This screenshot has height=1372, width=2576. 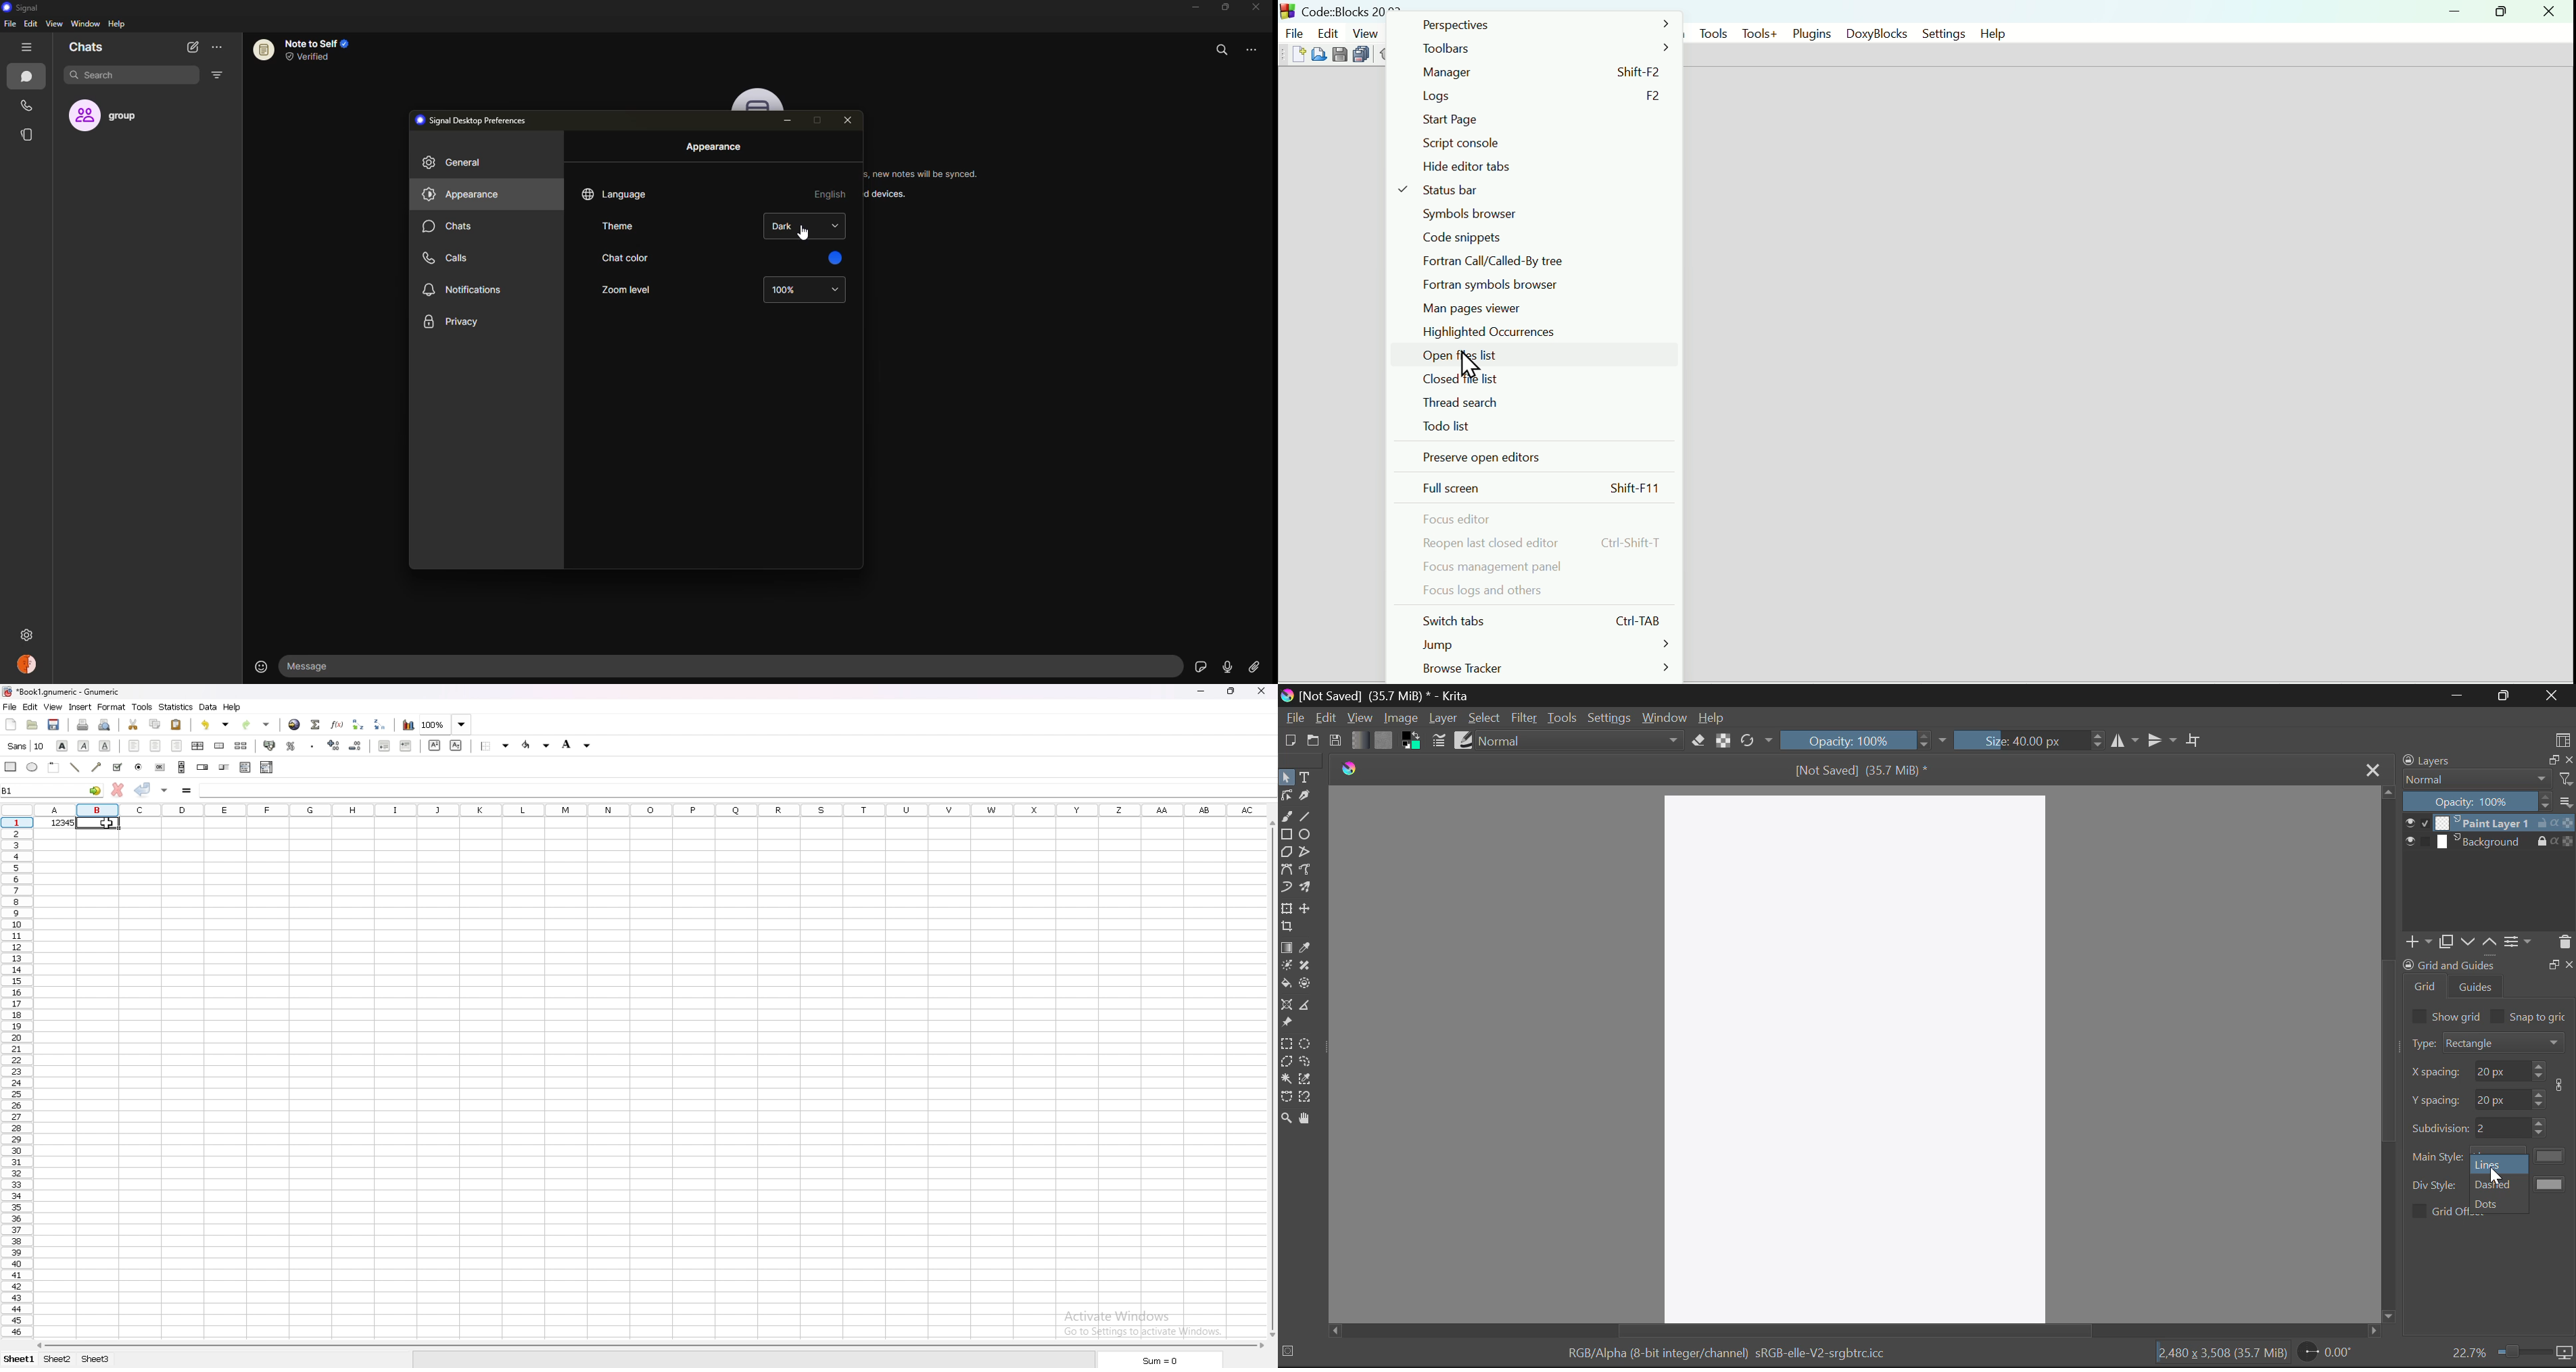 What do you see at coordinates (2522, 1351) in the screenshot?
I see `Zoom slider` at bounding box center [2522, 1351].